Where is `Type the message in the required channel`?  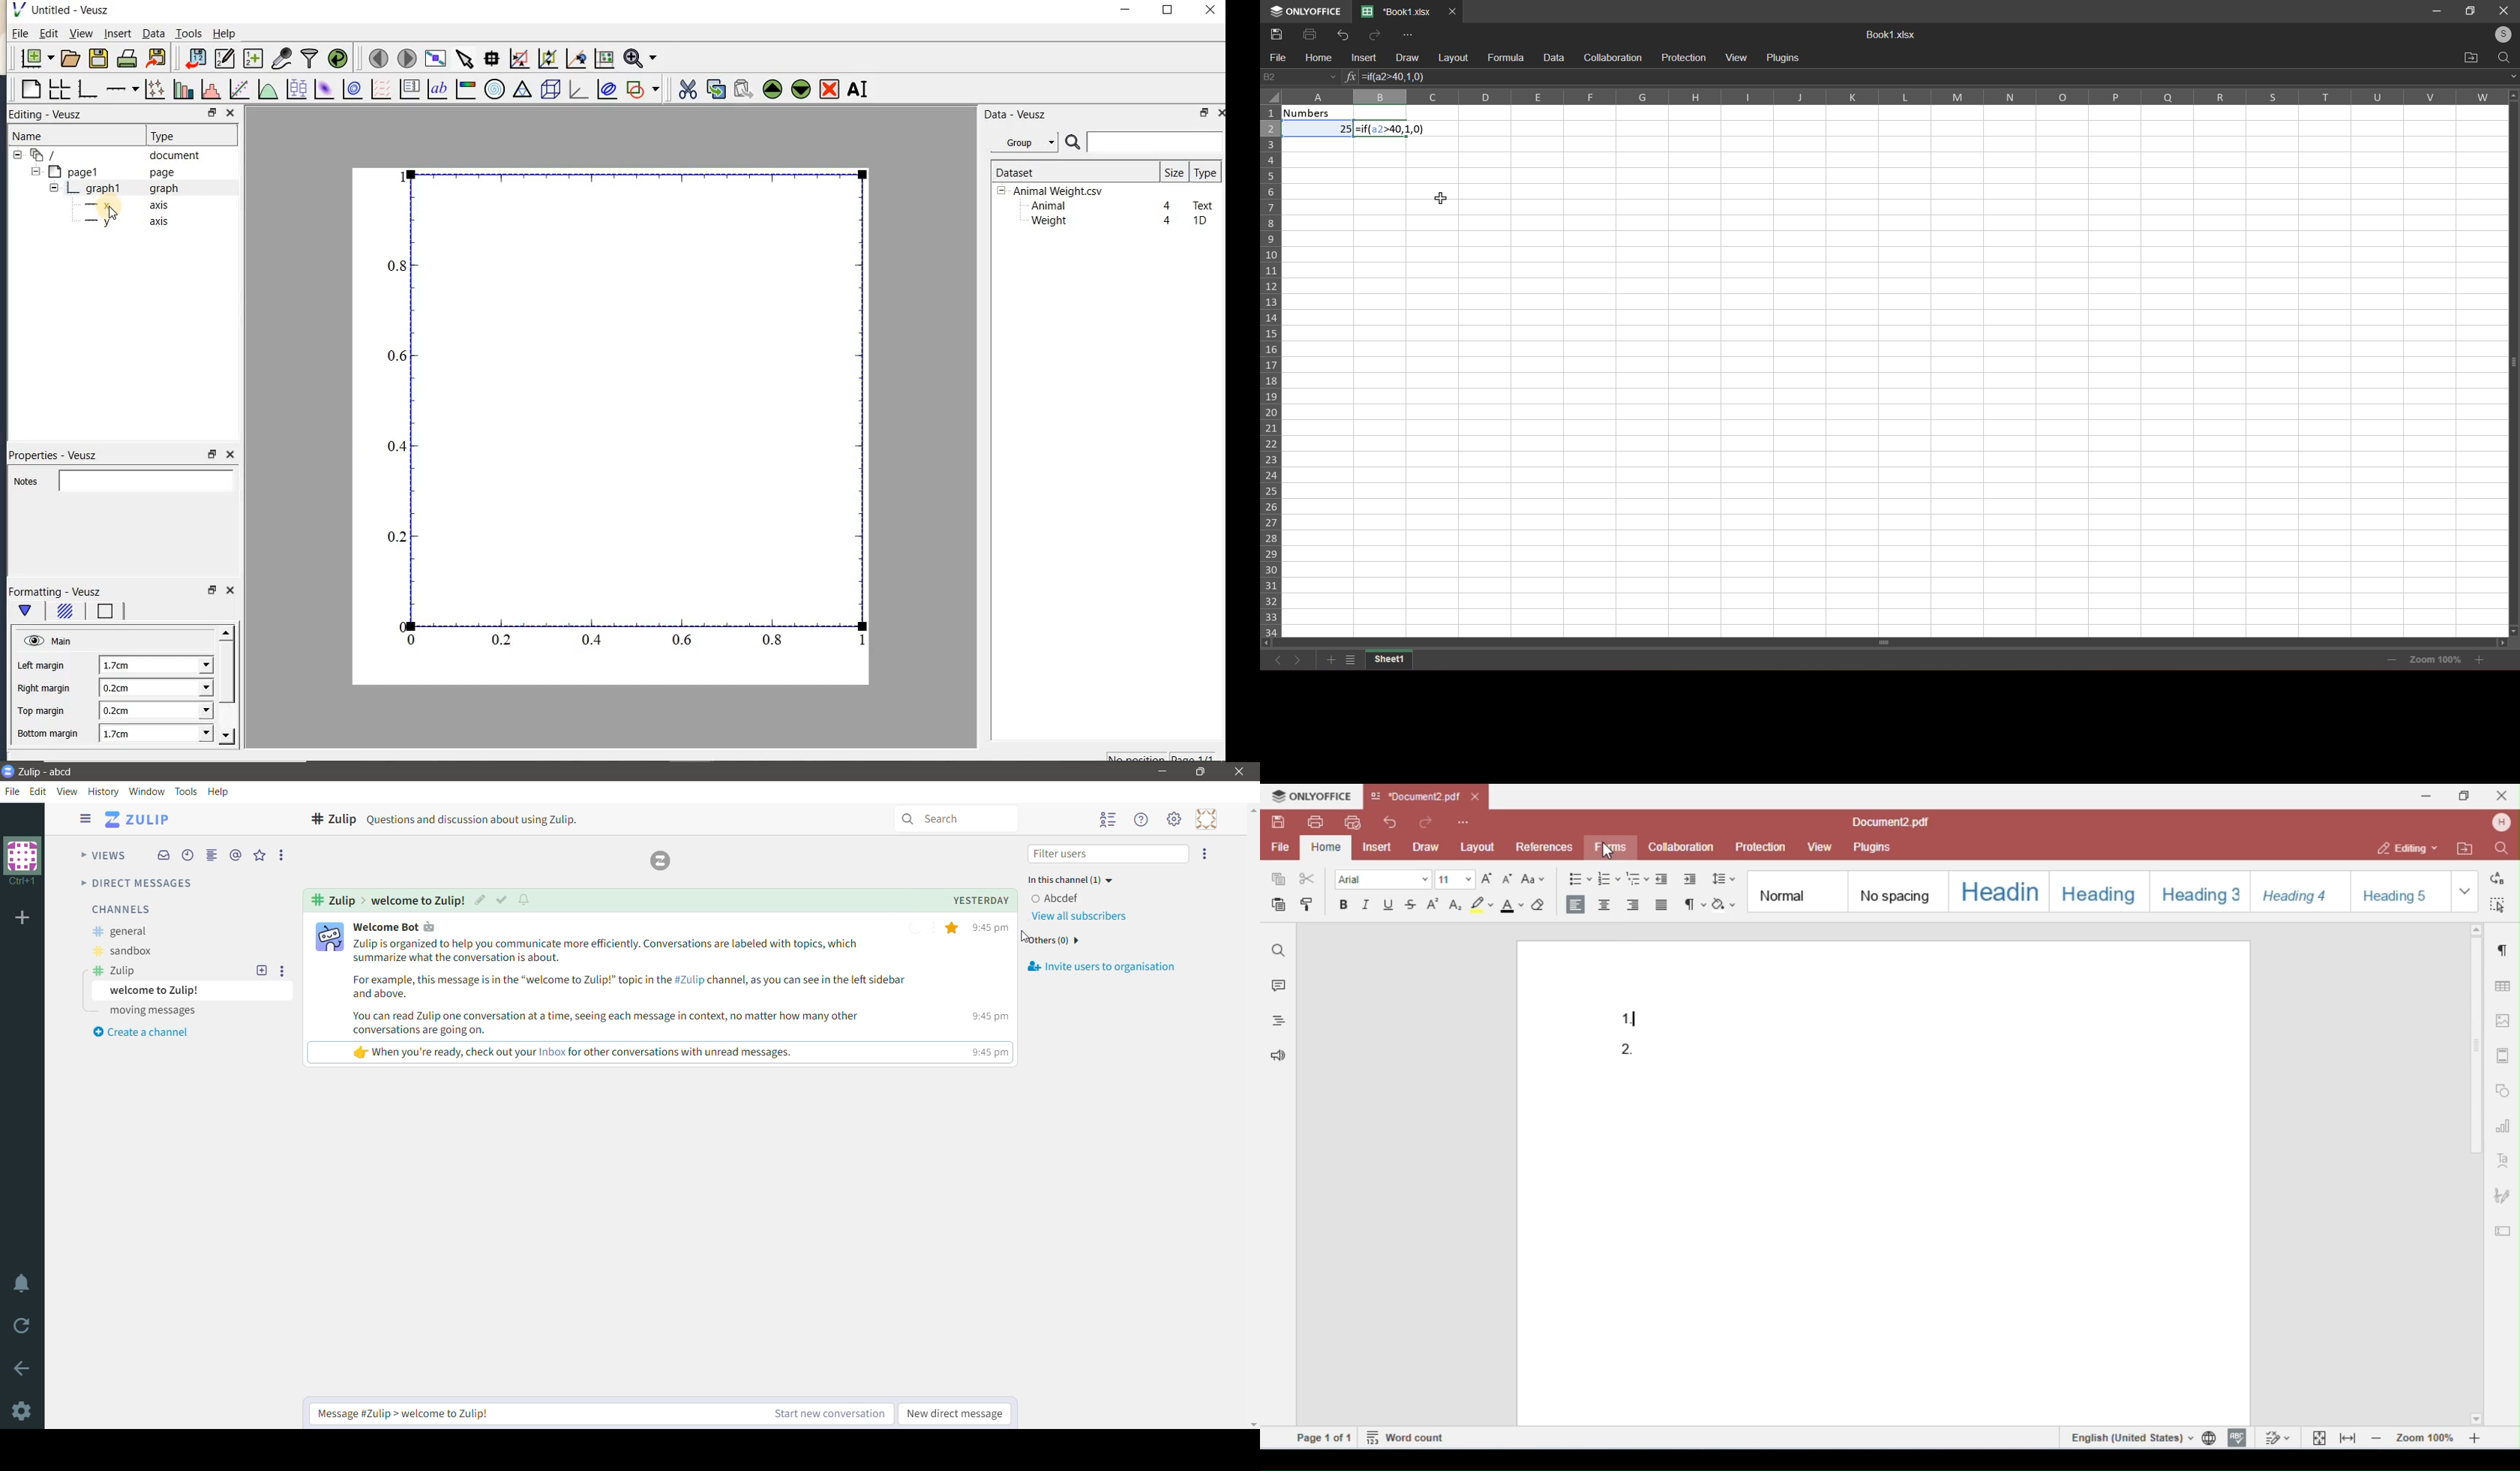
Type the message in the required channel is located at coordinates (520, 1413).